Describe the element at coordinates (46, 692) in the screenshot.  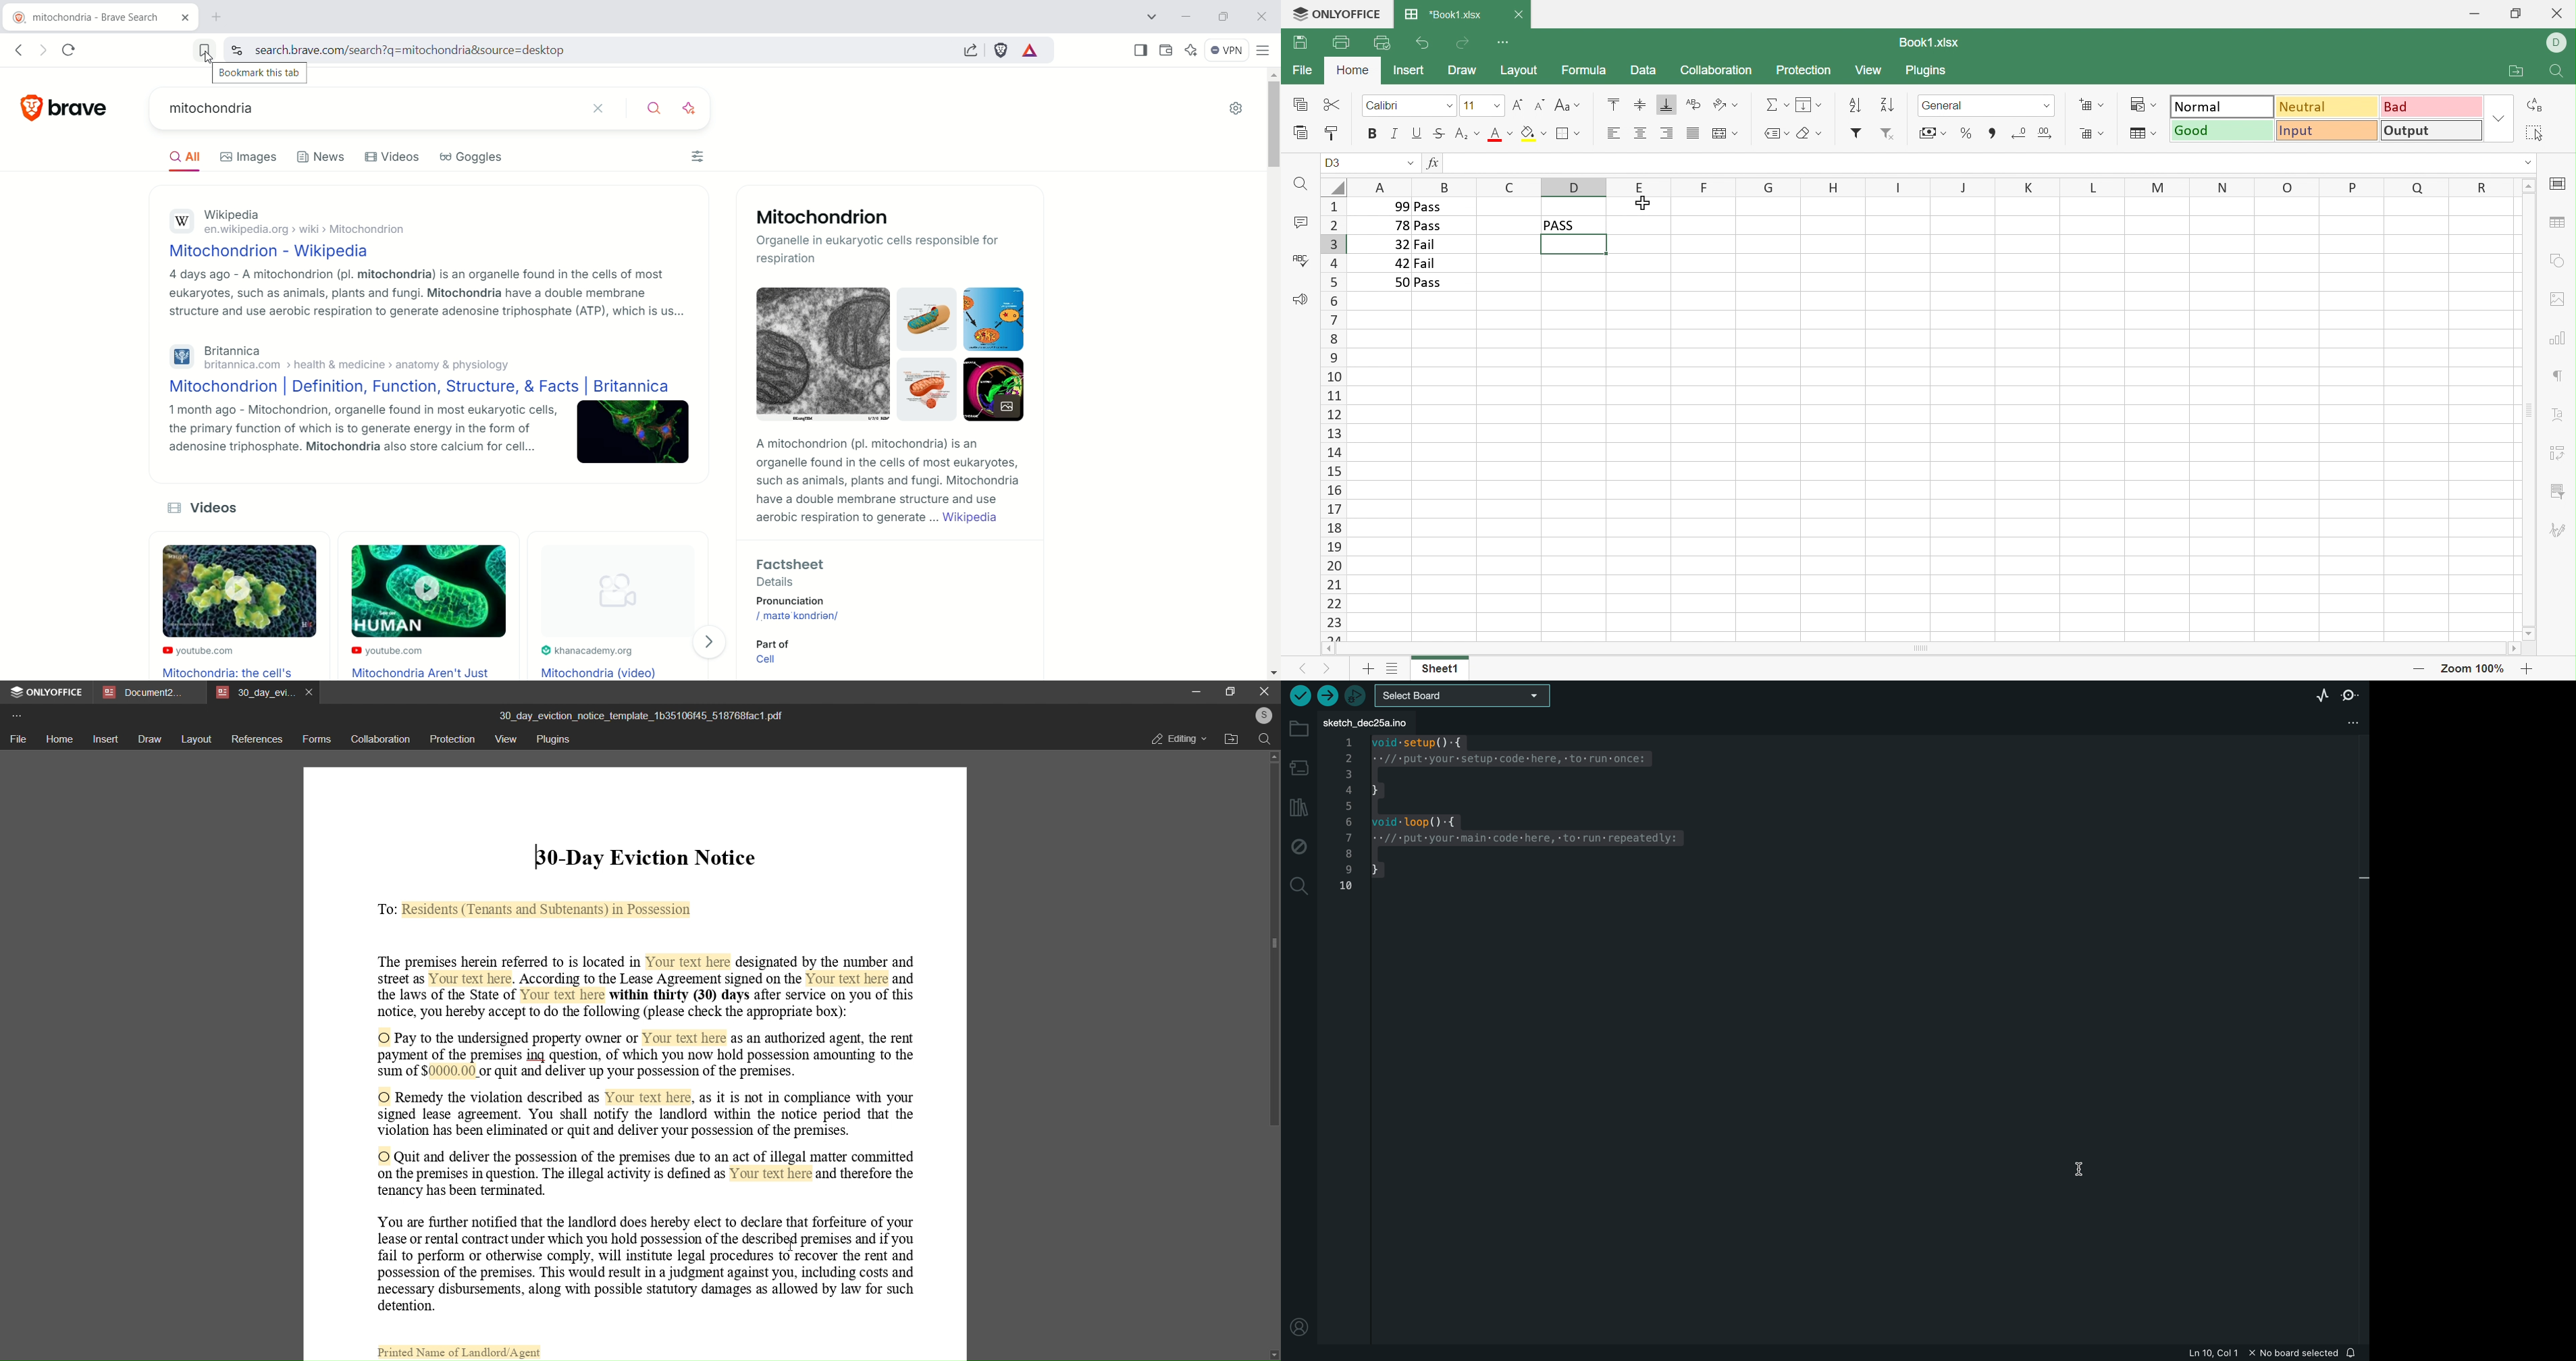
I see `onlyoffice` at that location.